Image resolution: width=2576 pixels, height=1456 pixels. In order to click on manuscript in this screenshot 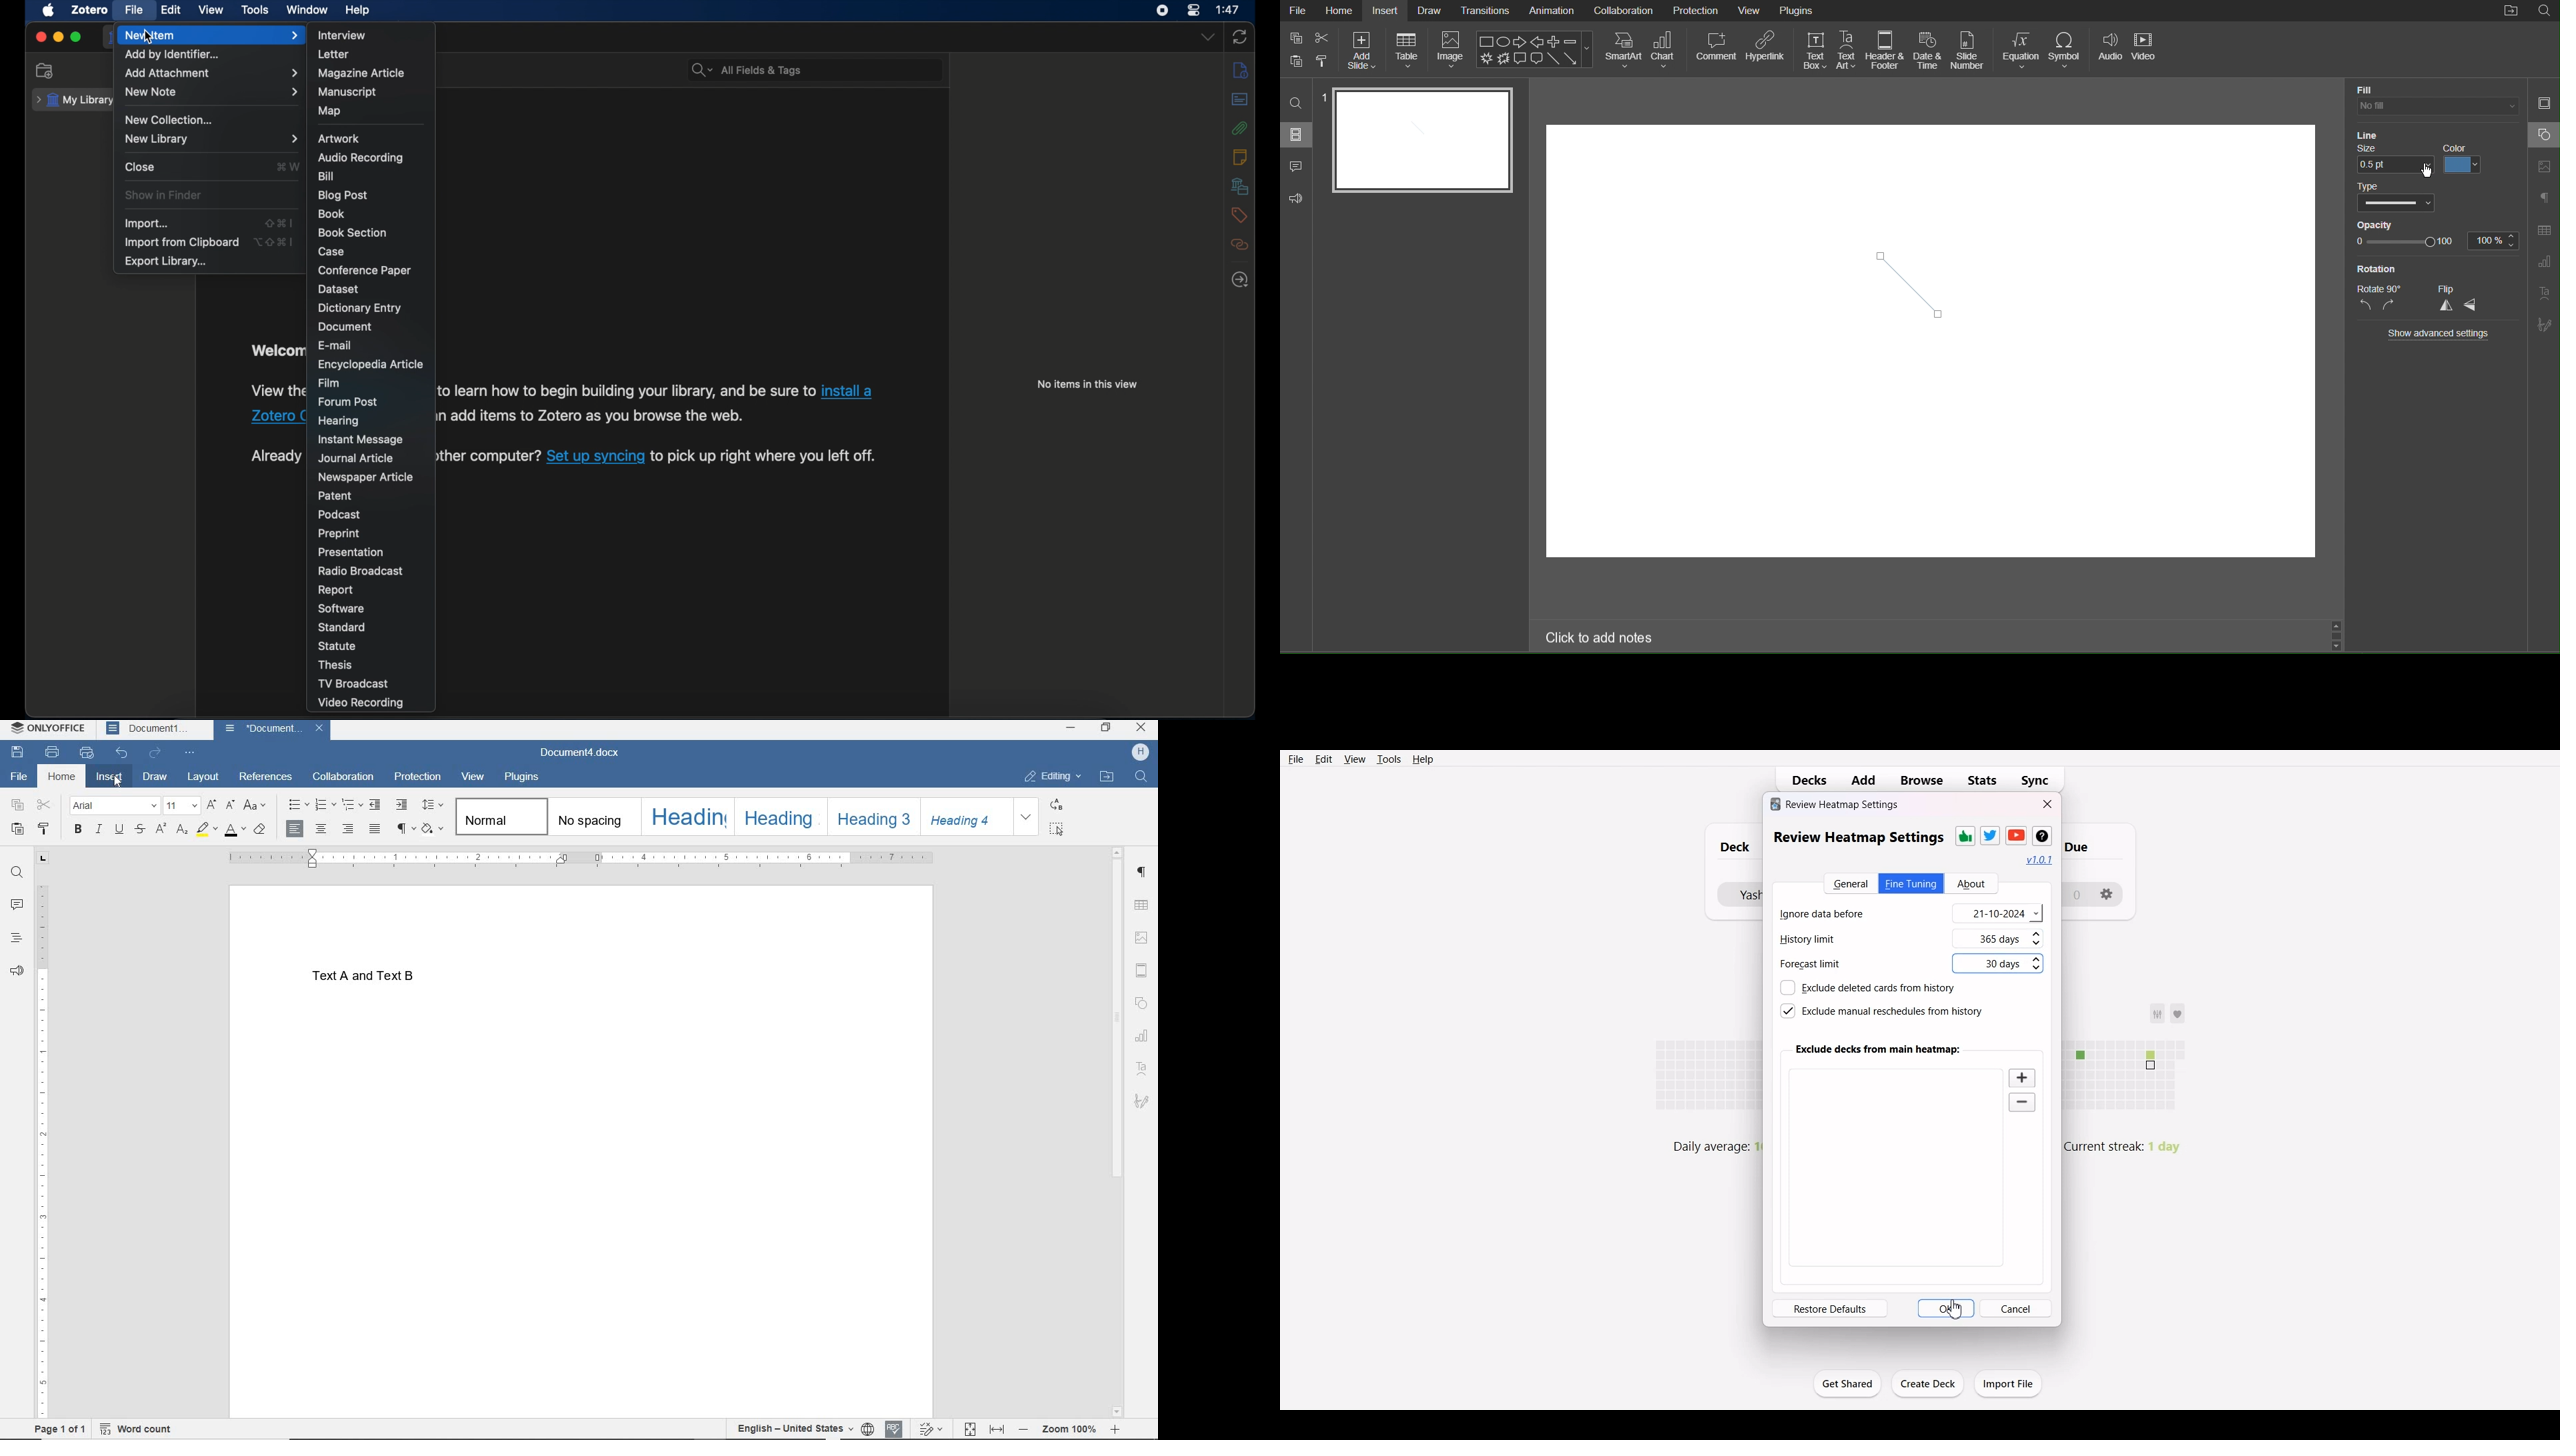, I will do `click(349, 92)`.